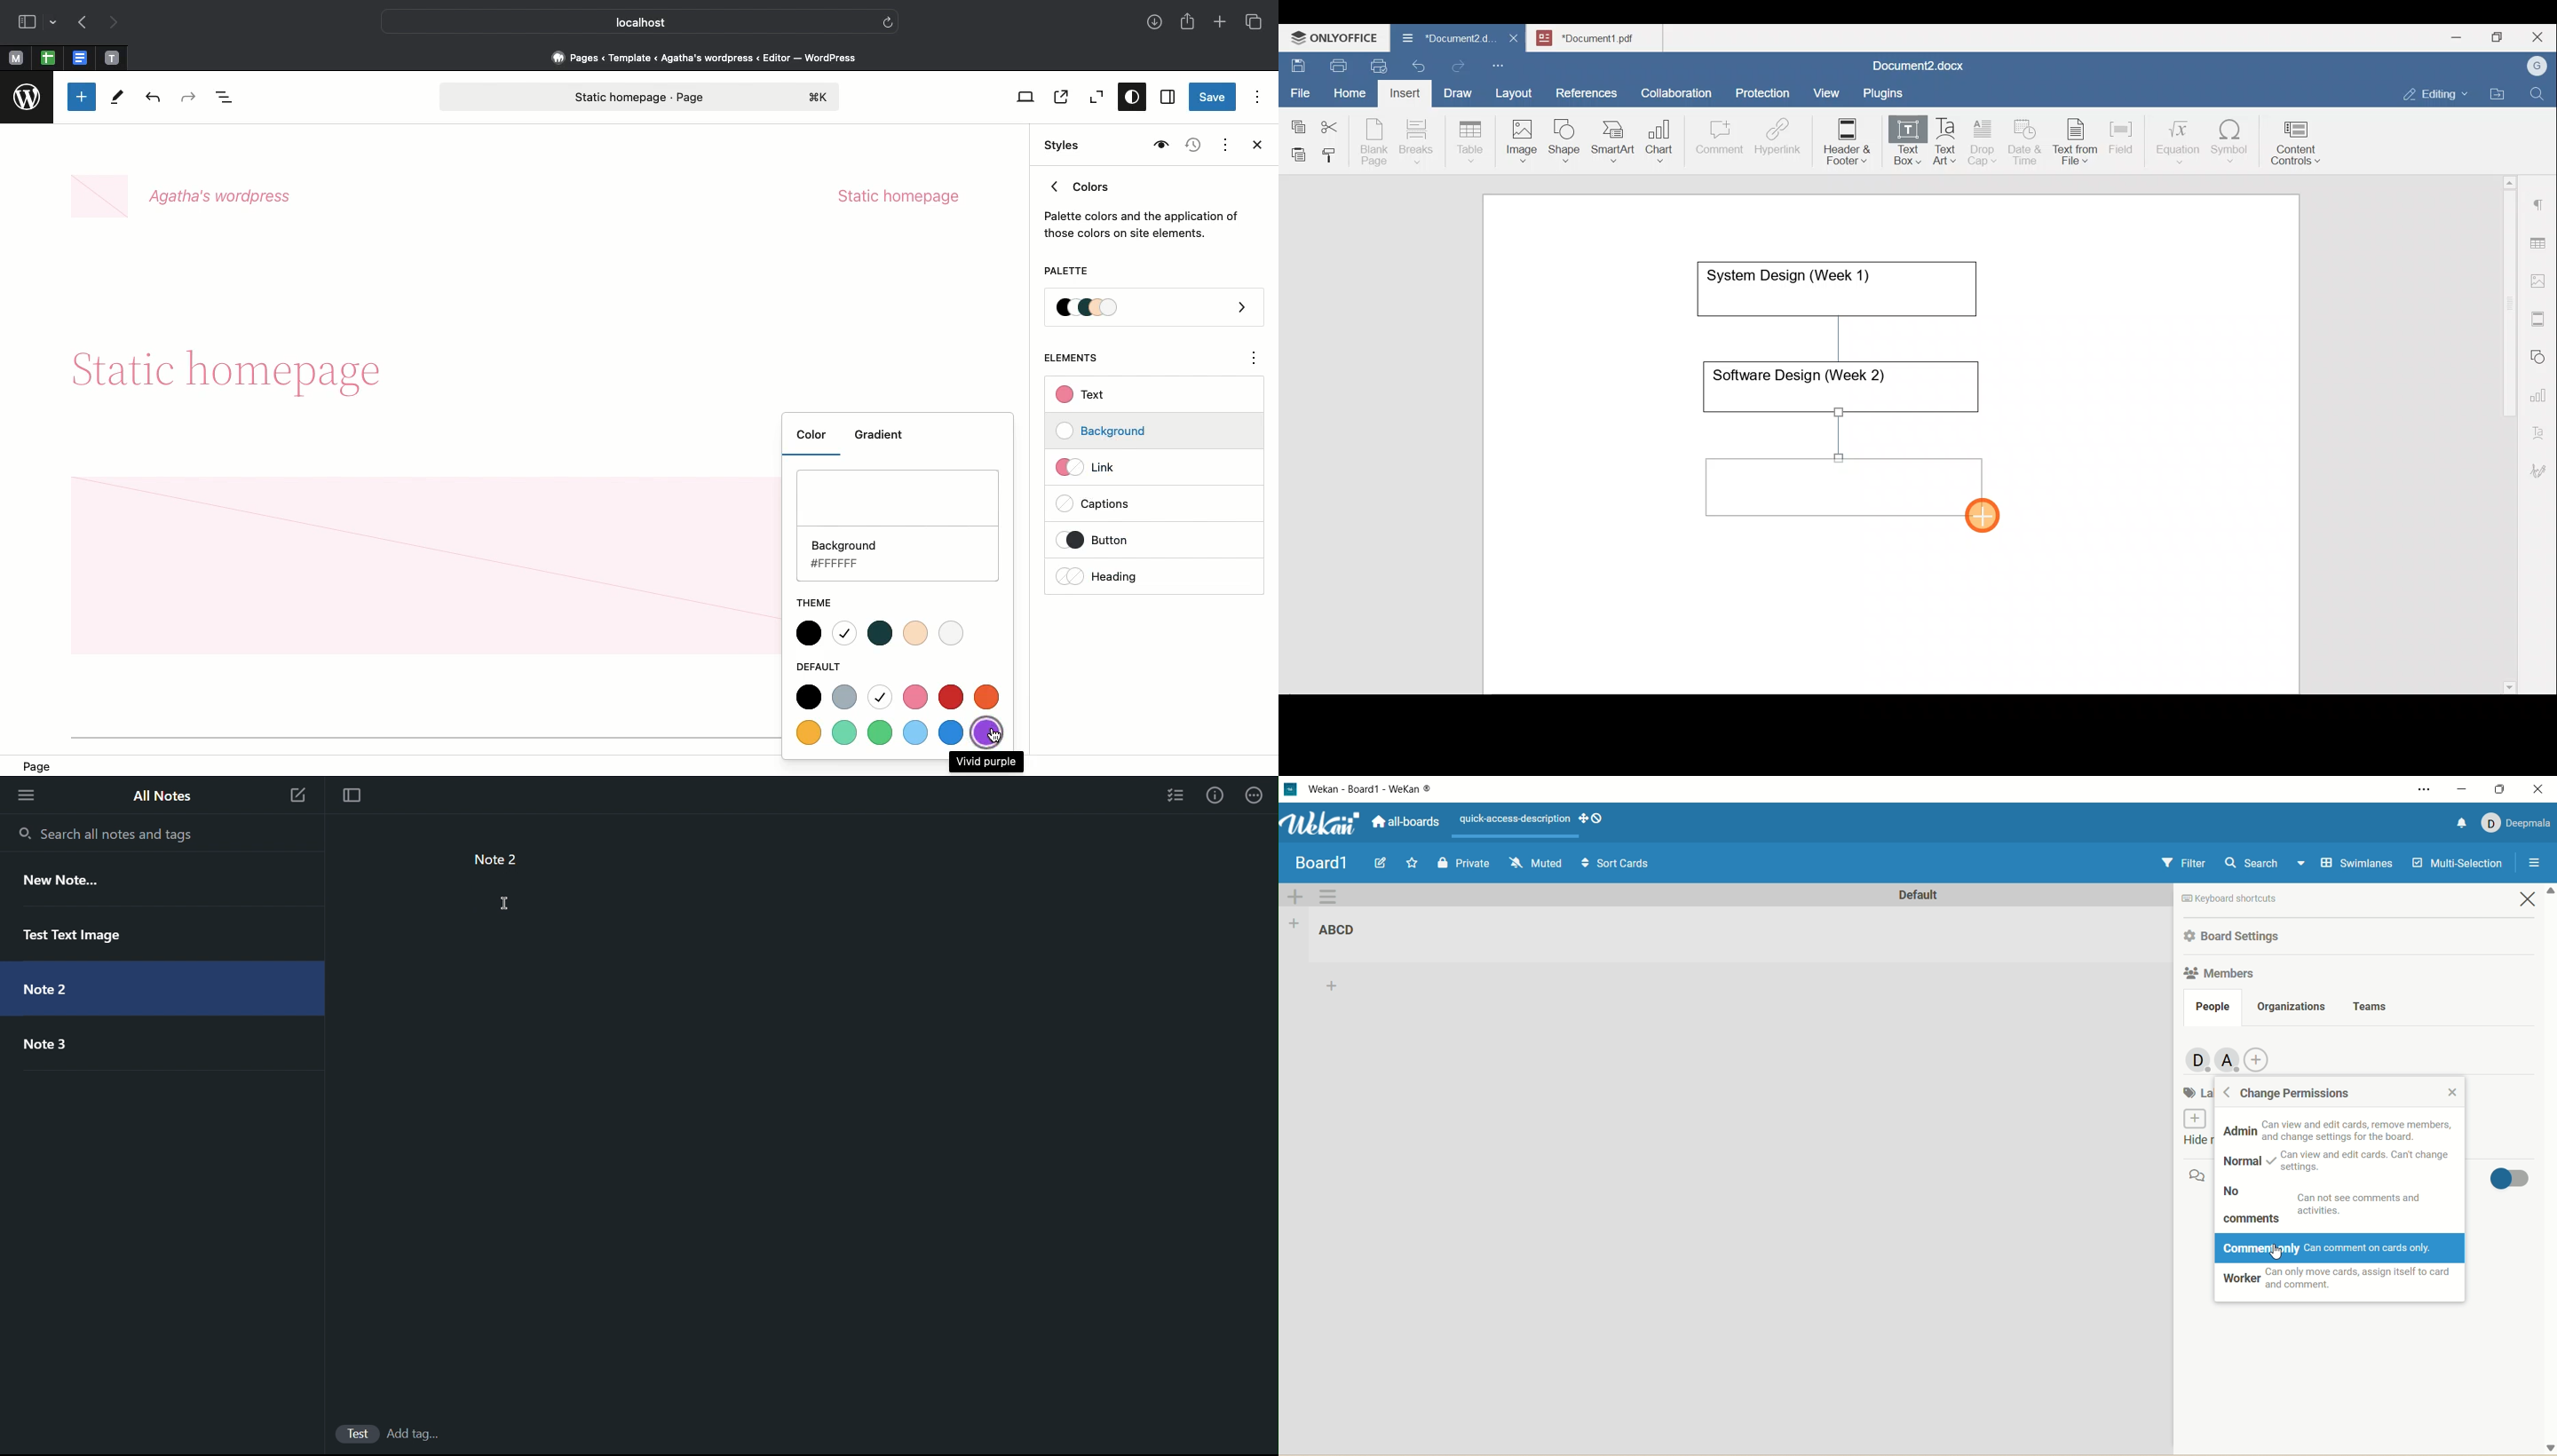  I want to click on Info, so click(1215, 794).